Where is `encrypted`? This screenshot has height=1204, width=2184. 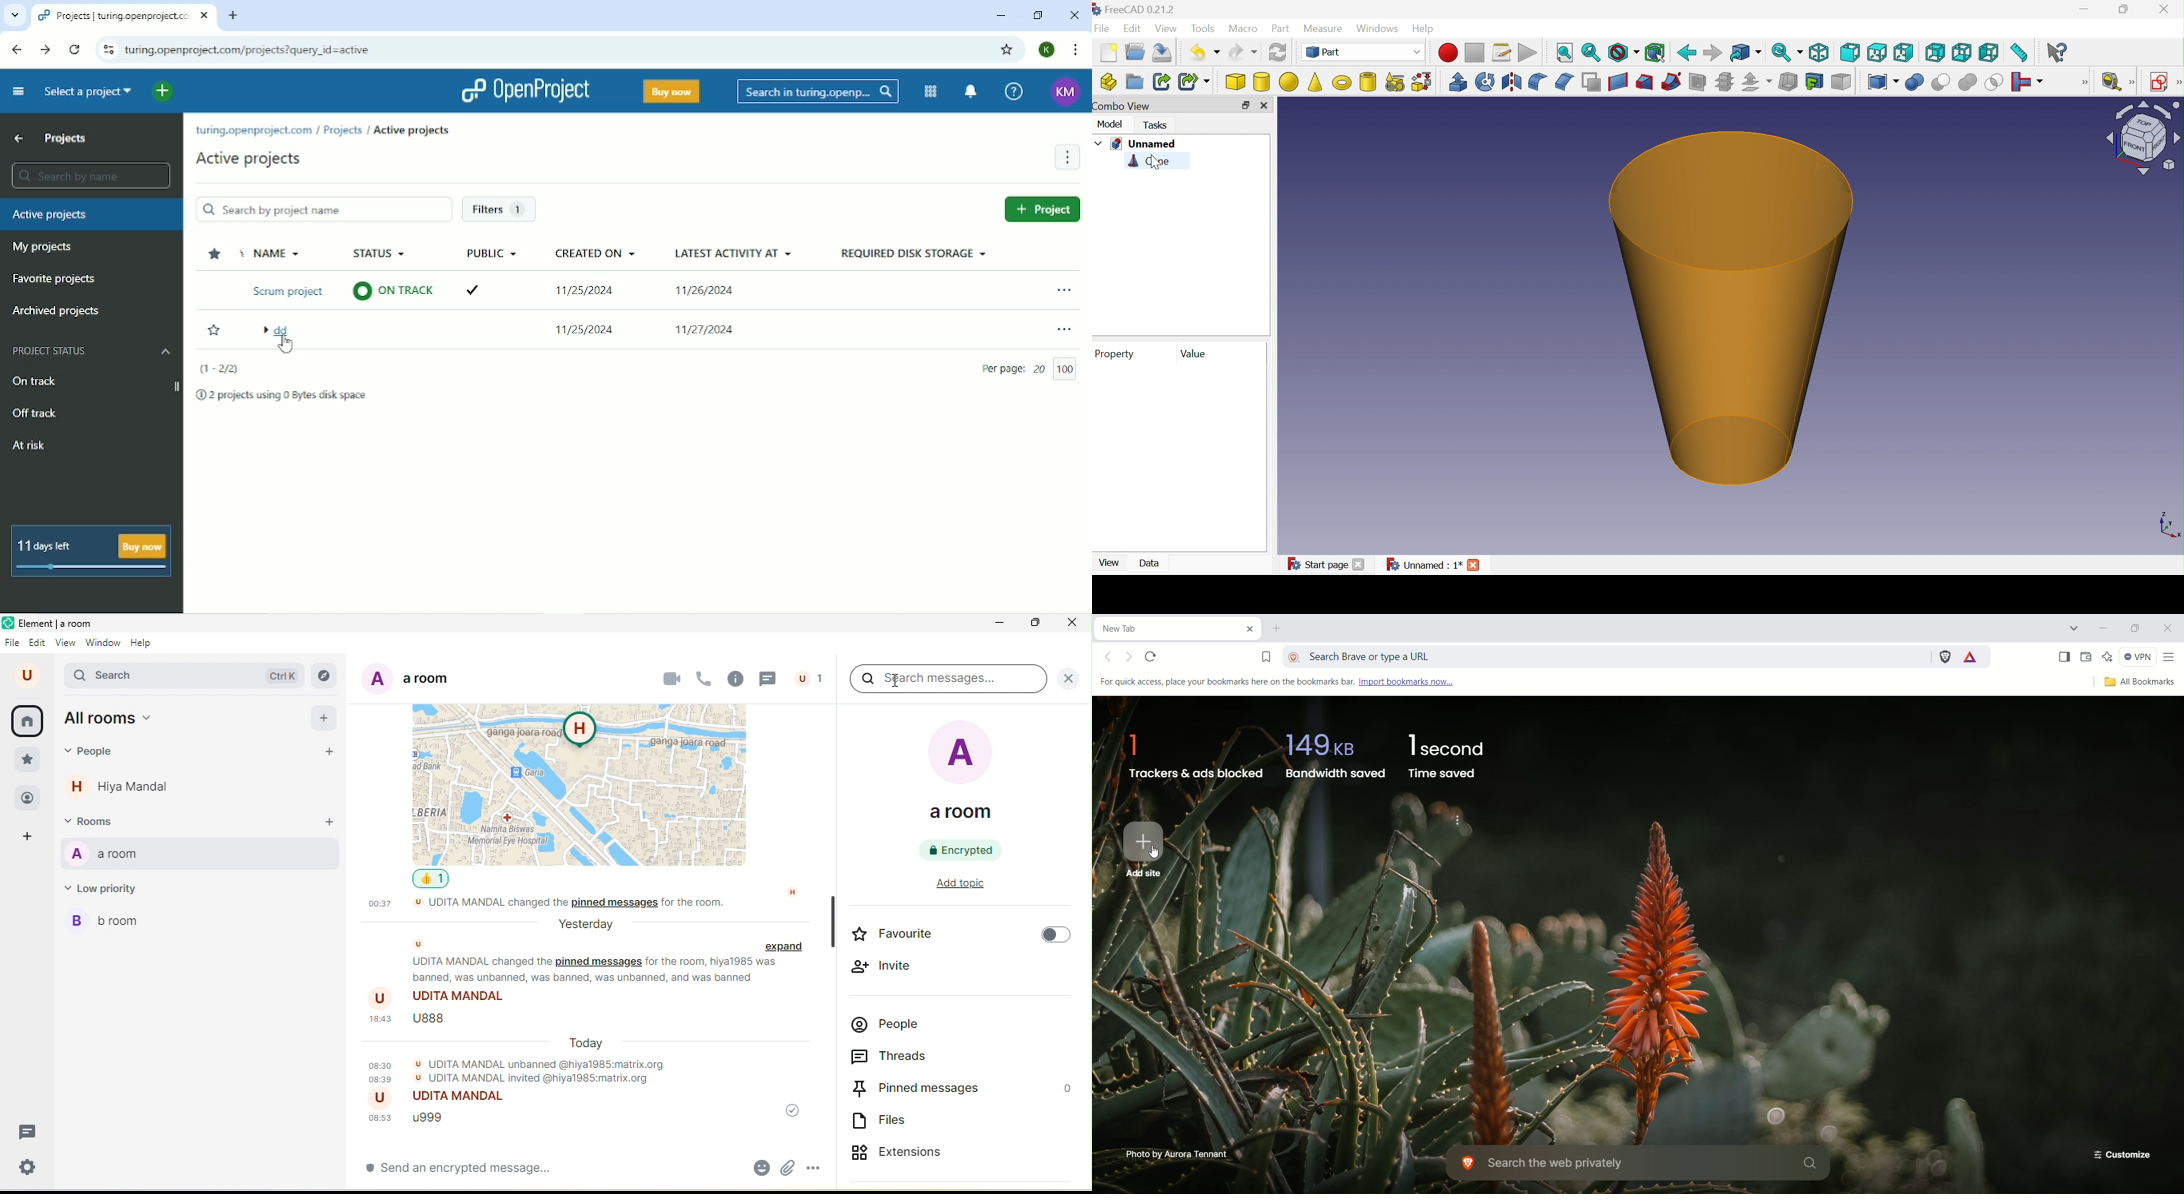
encrypted is located at coordinates (962, 850).